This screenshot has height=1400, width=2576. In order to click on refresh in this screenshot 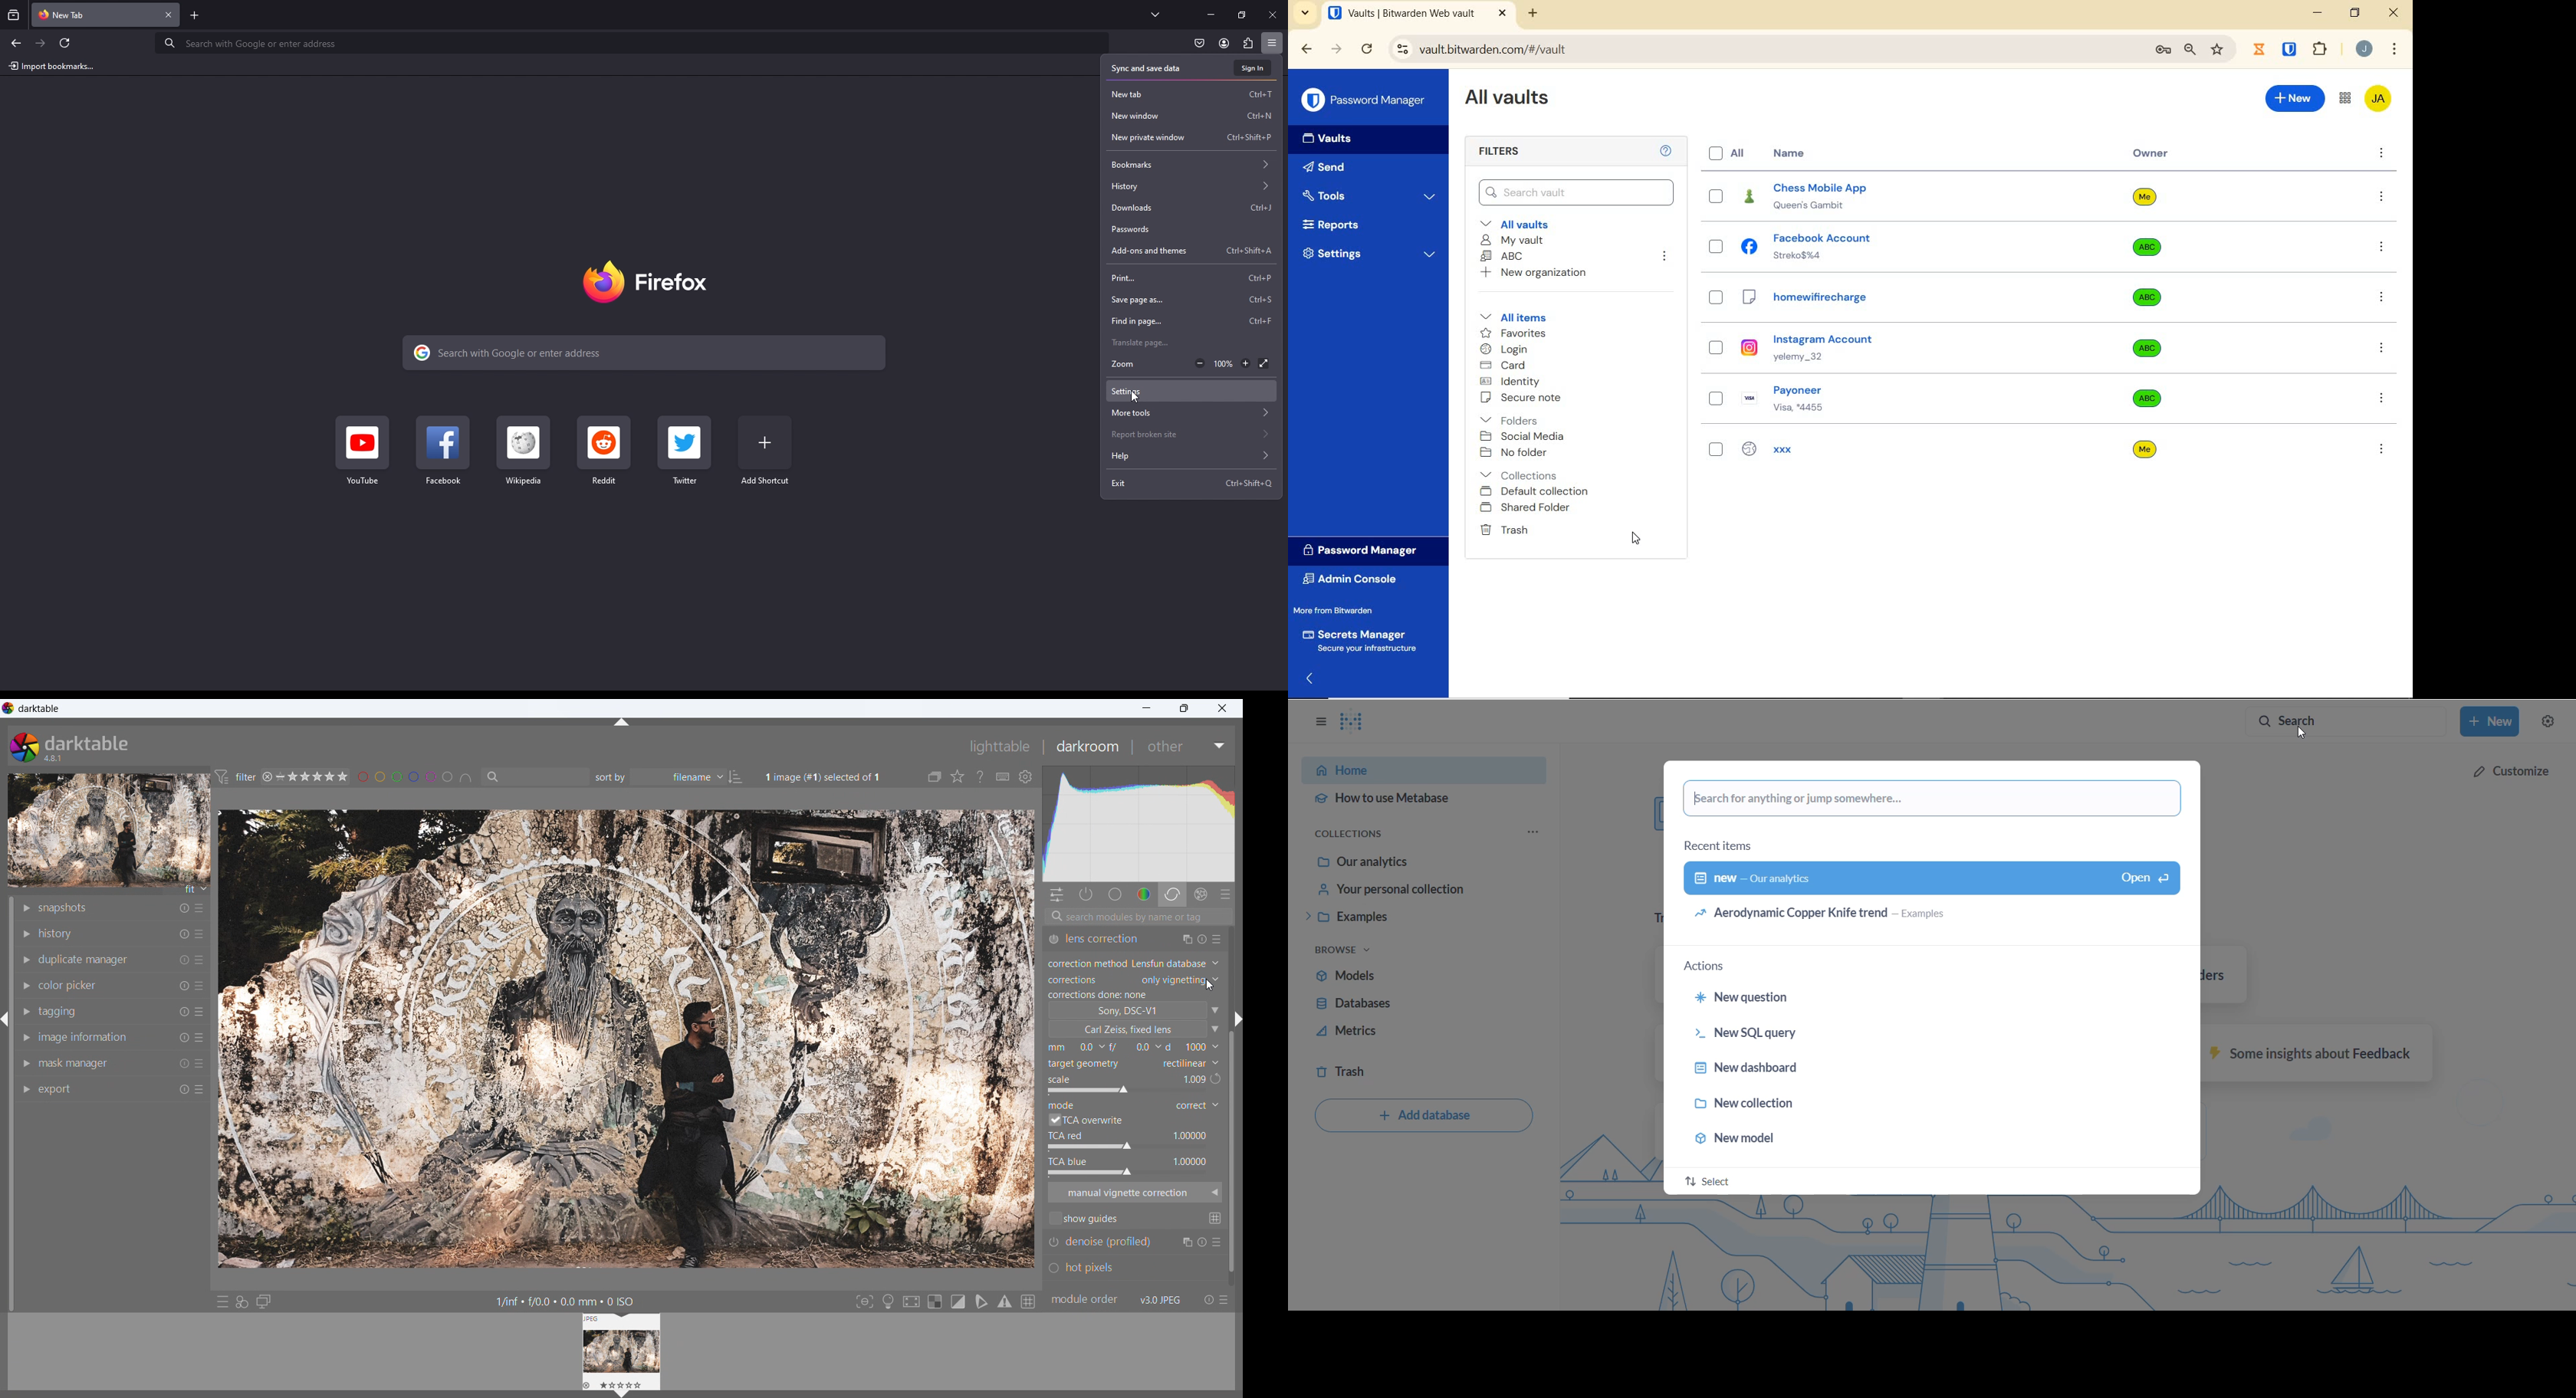, I will do `click(65, 43)`.